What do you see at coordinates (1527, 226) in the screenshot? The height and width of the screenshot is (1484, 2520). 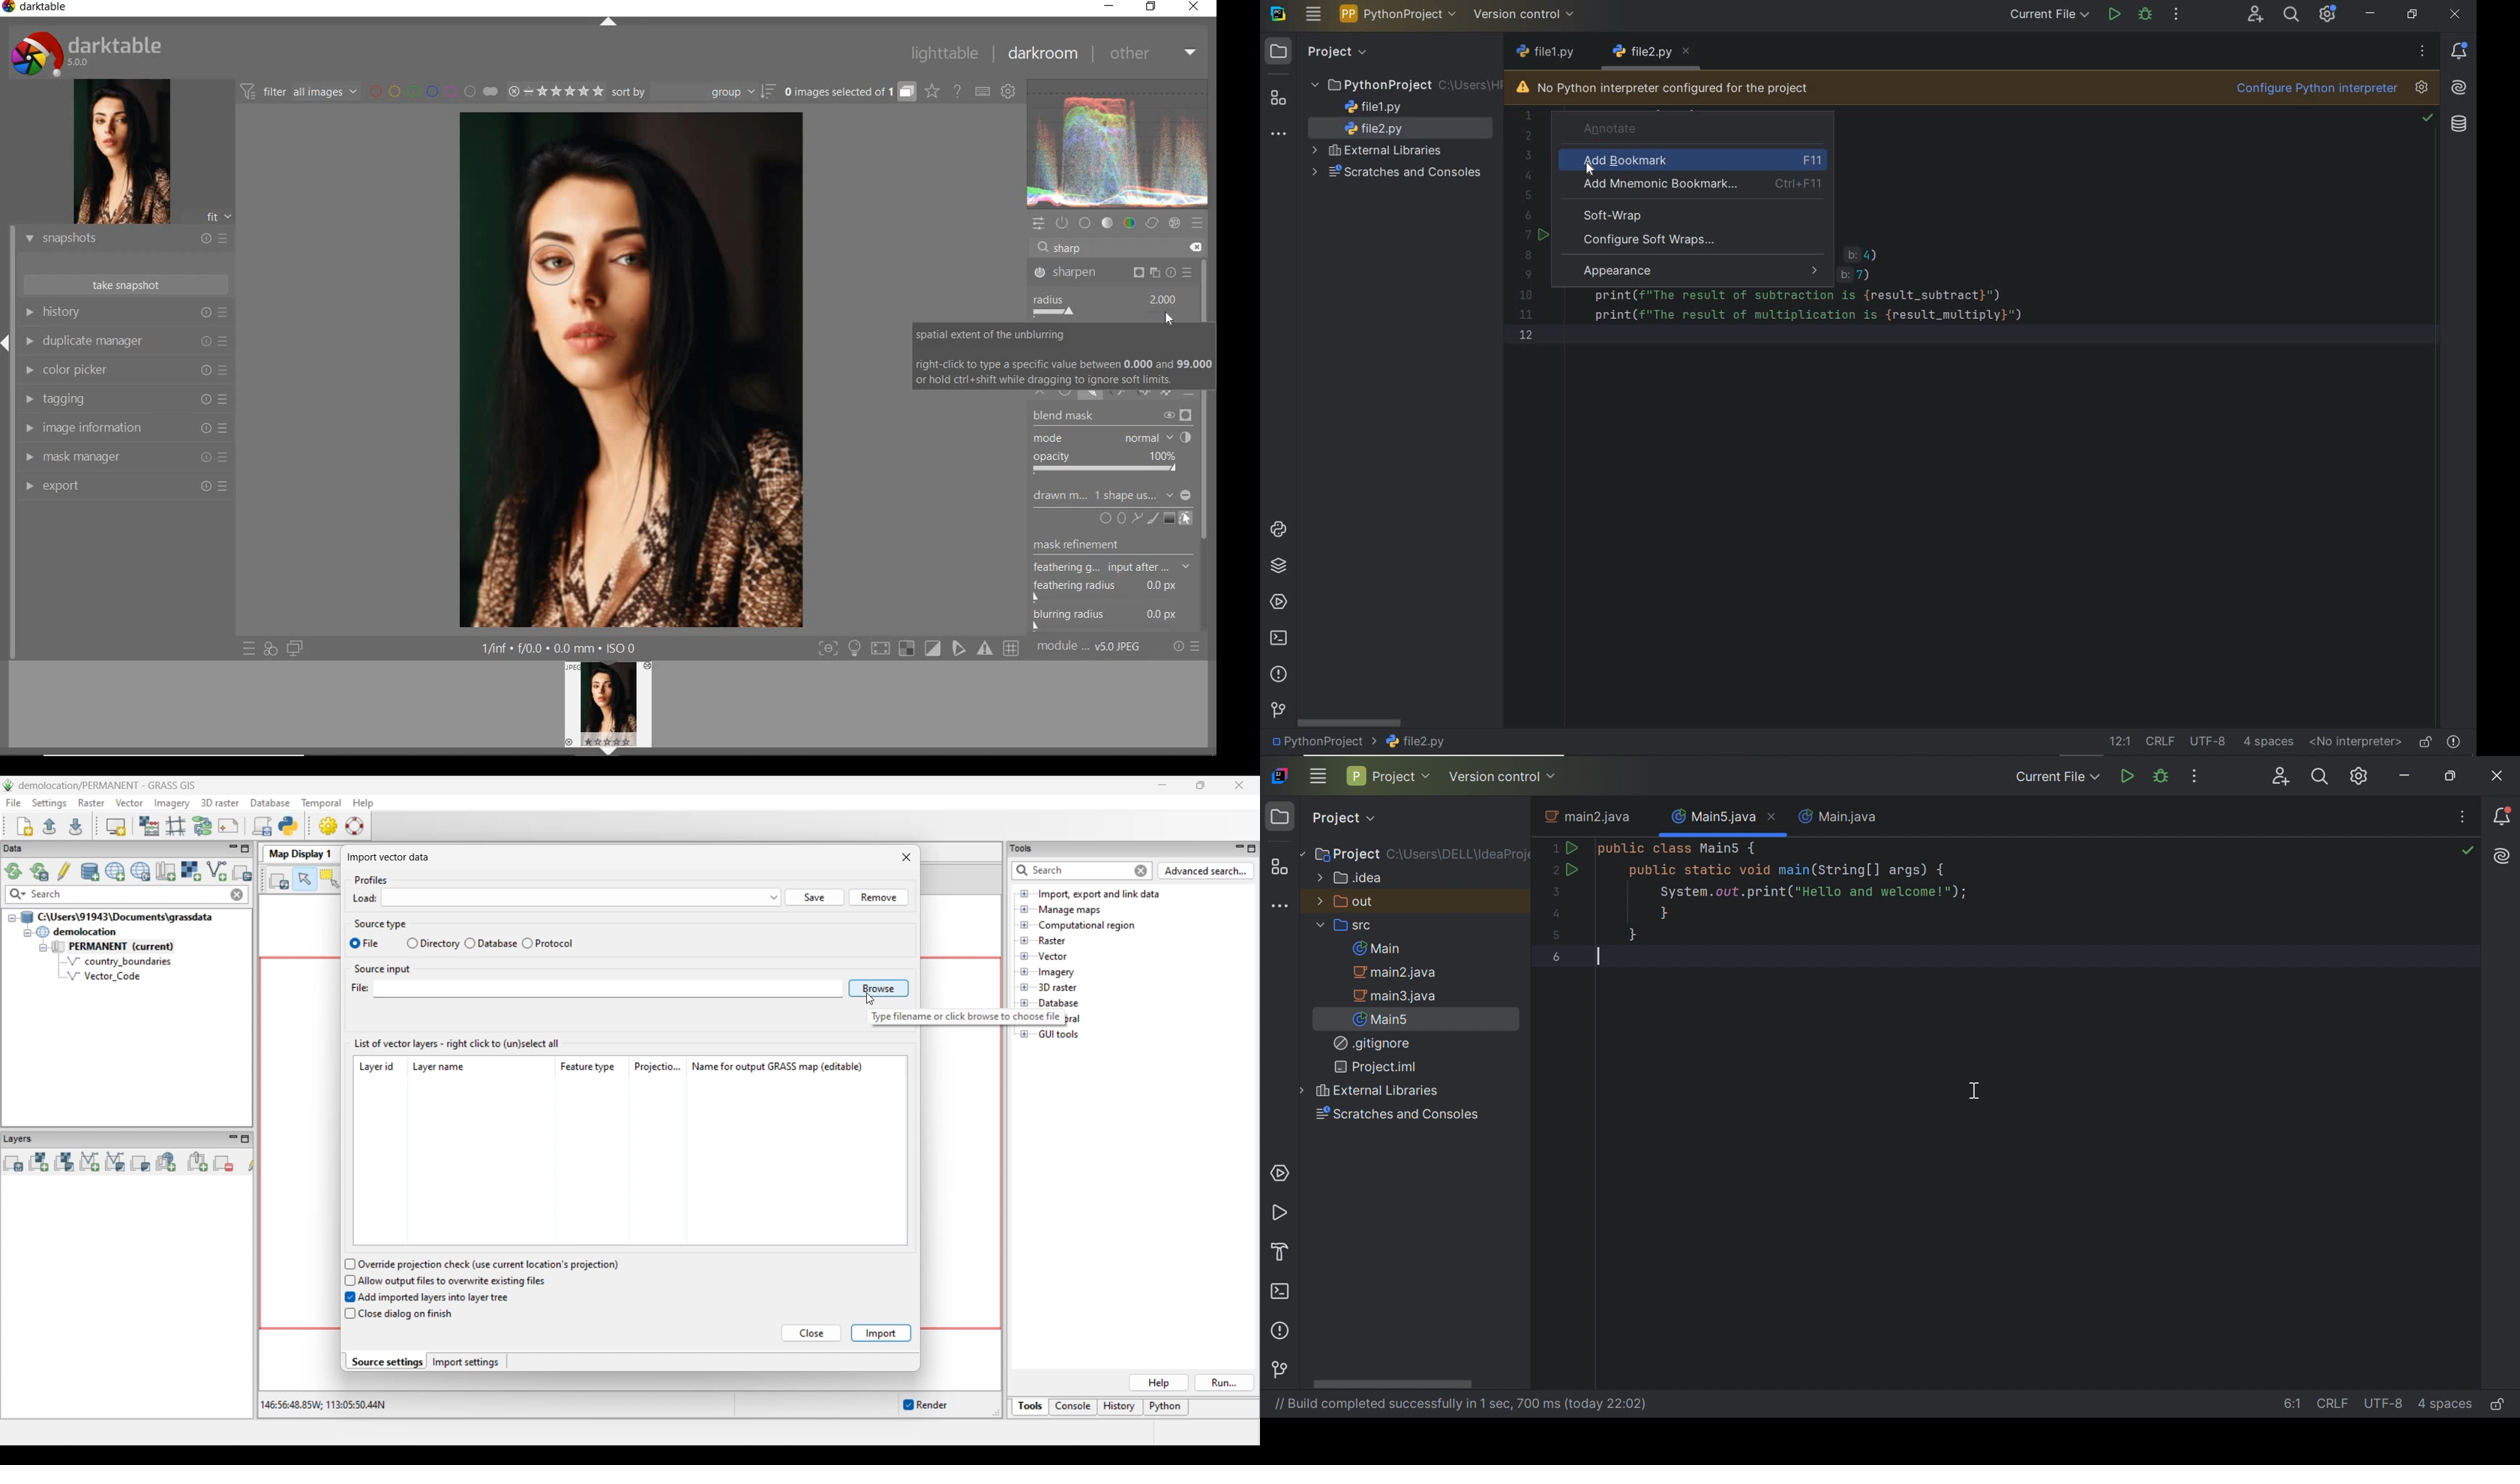 I see `Numbers` at bounding box center [1527, 226].